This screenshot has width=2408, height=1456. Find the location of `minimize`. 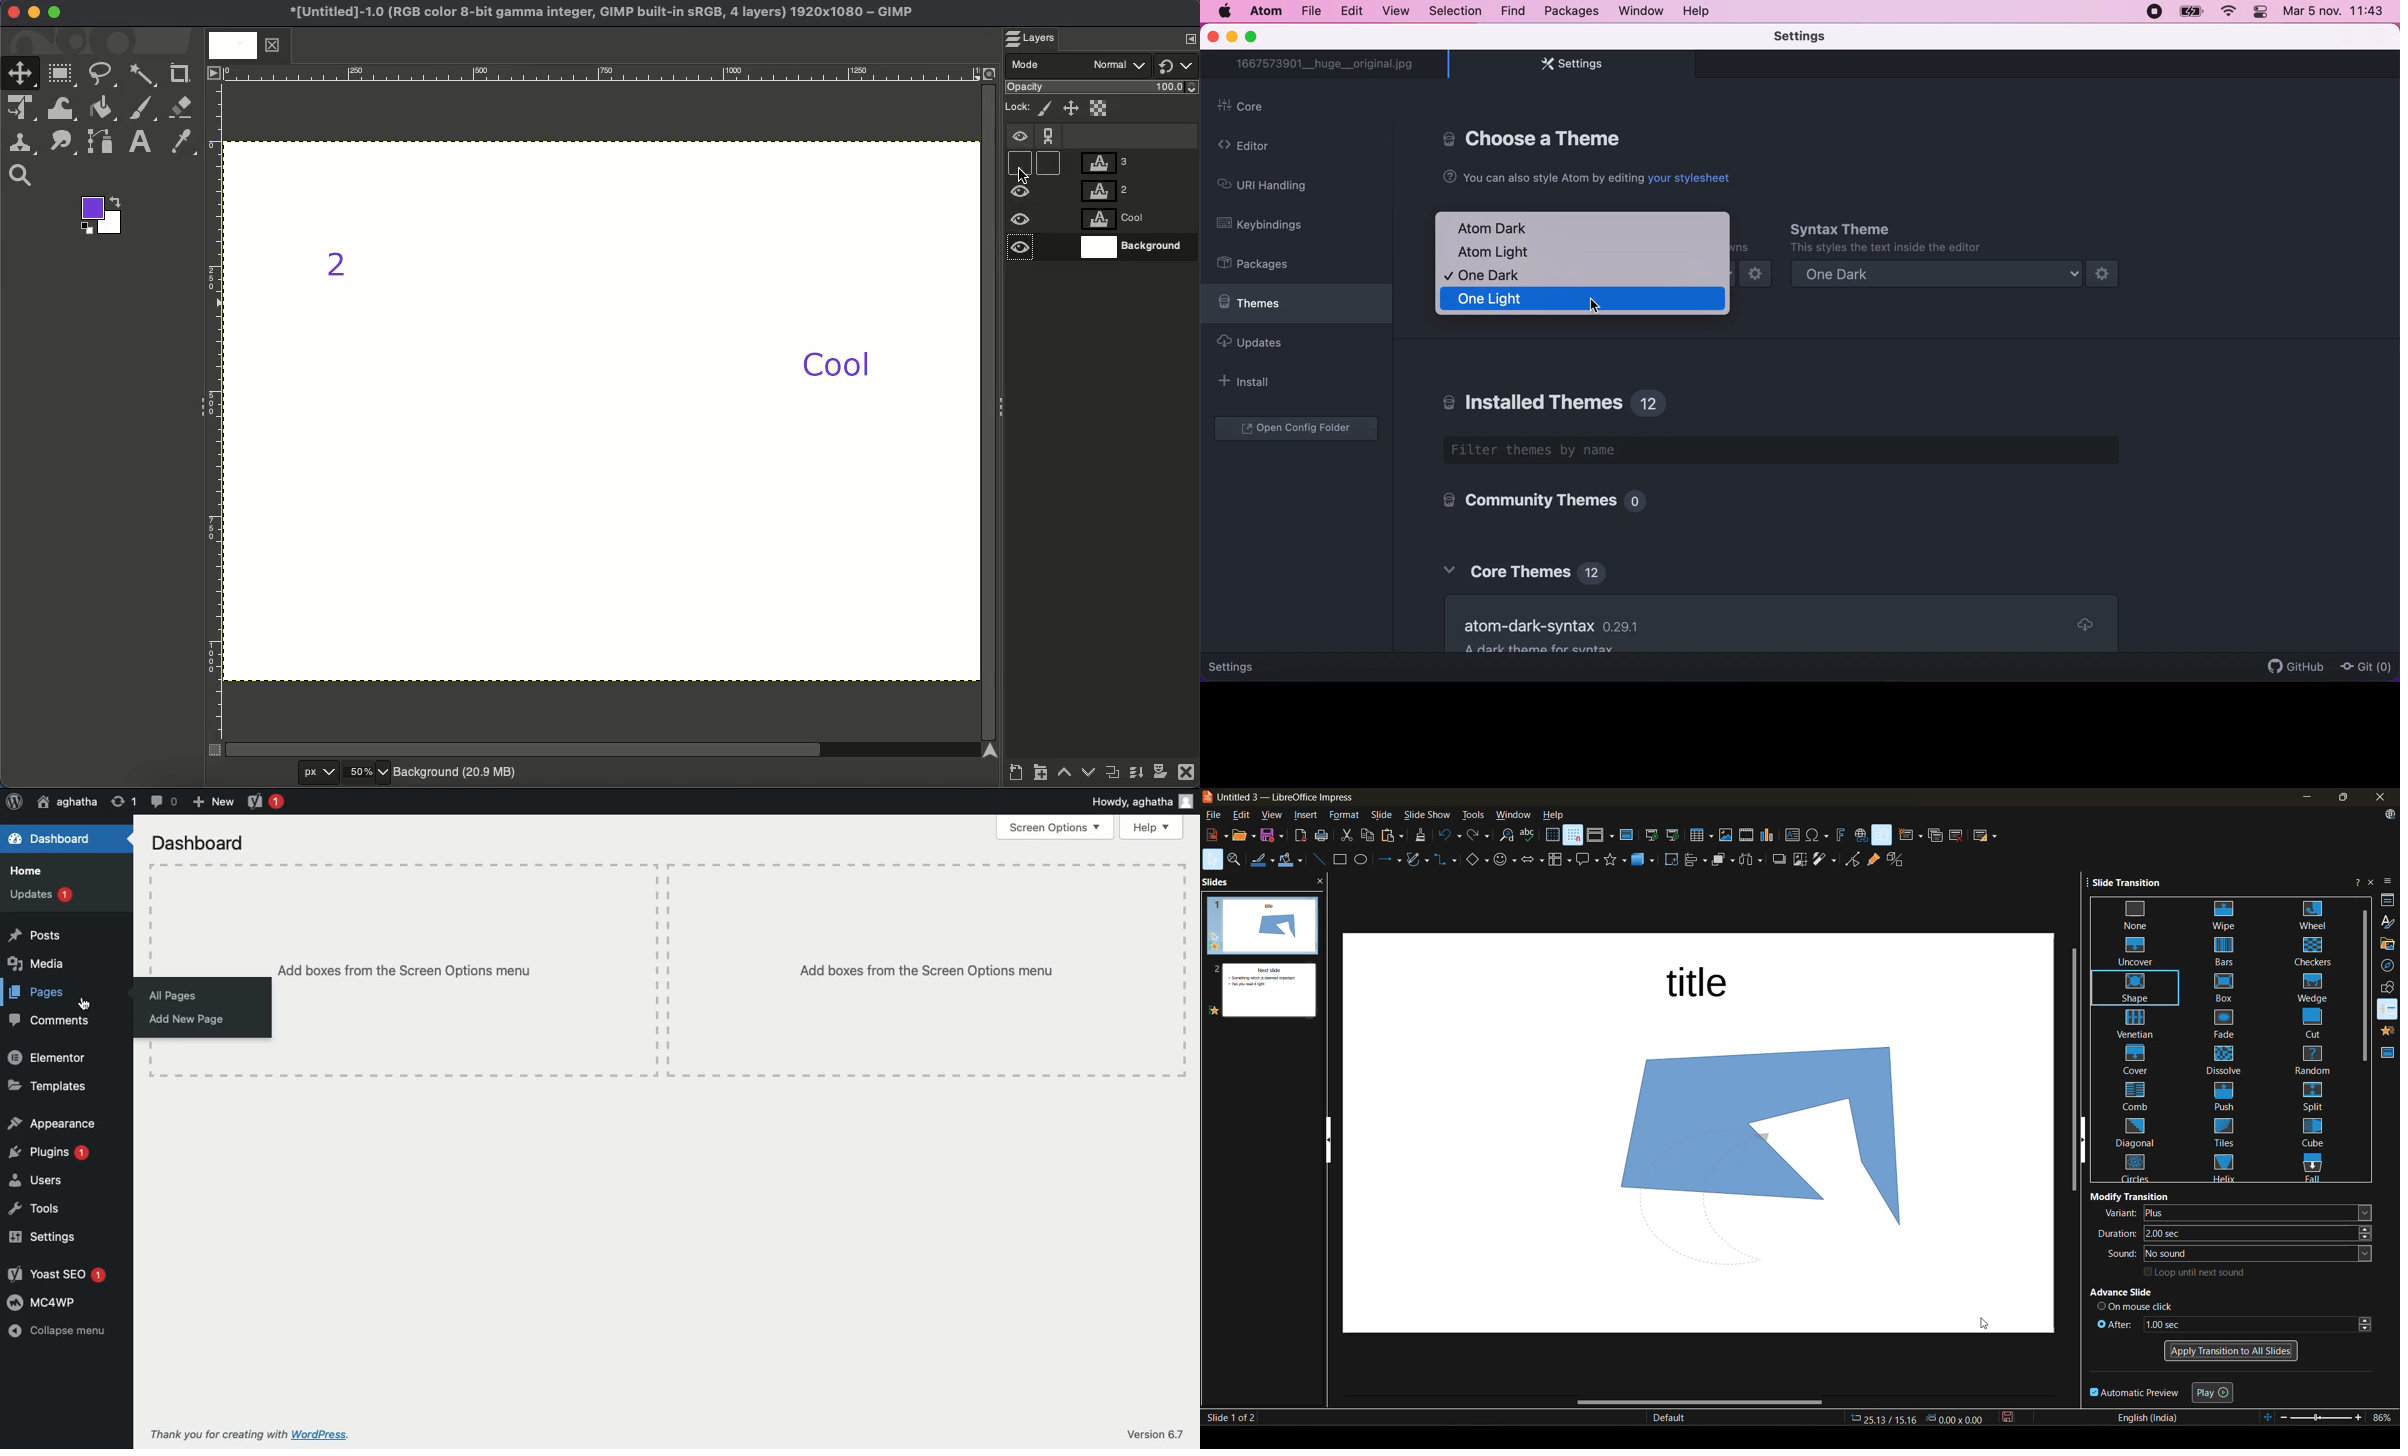

minimize is located at coordinates (2311, 796).